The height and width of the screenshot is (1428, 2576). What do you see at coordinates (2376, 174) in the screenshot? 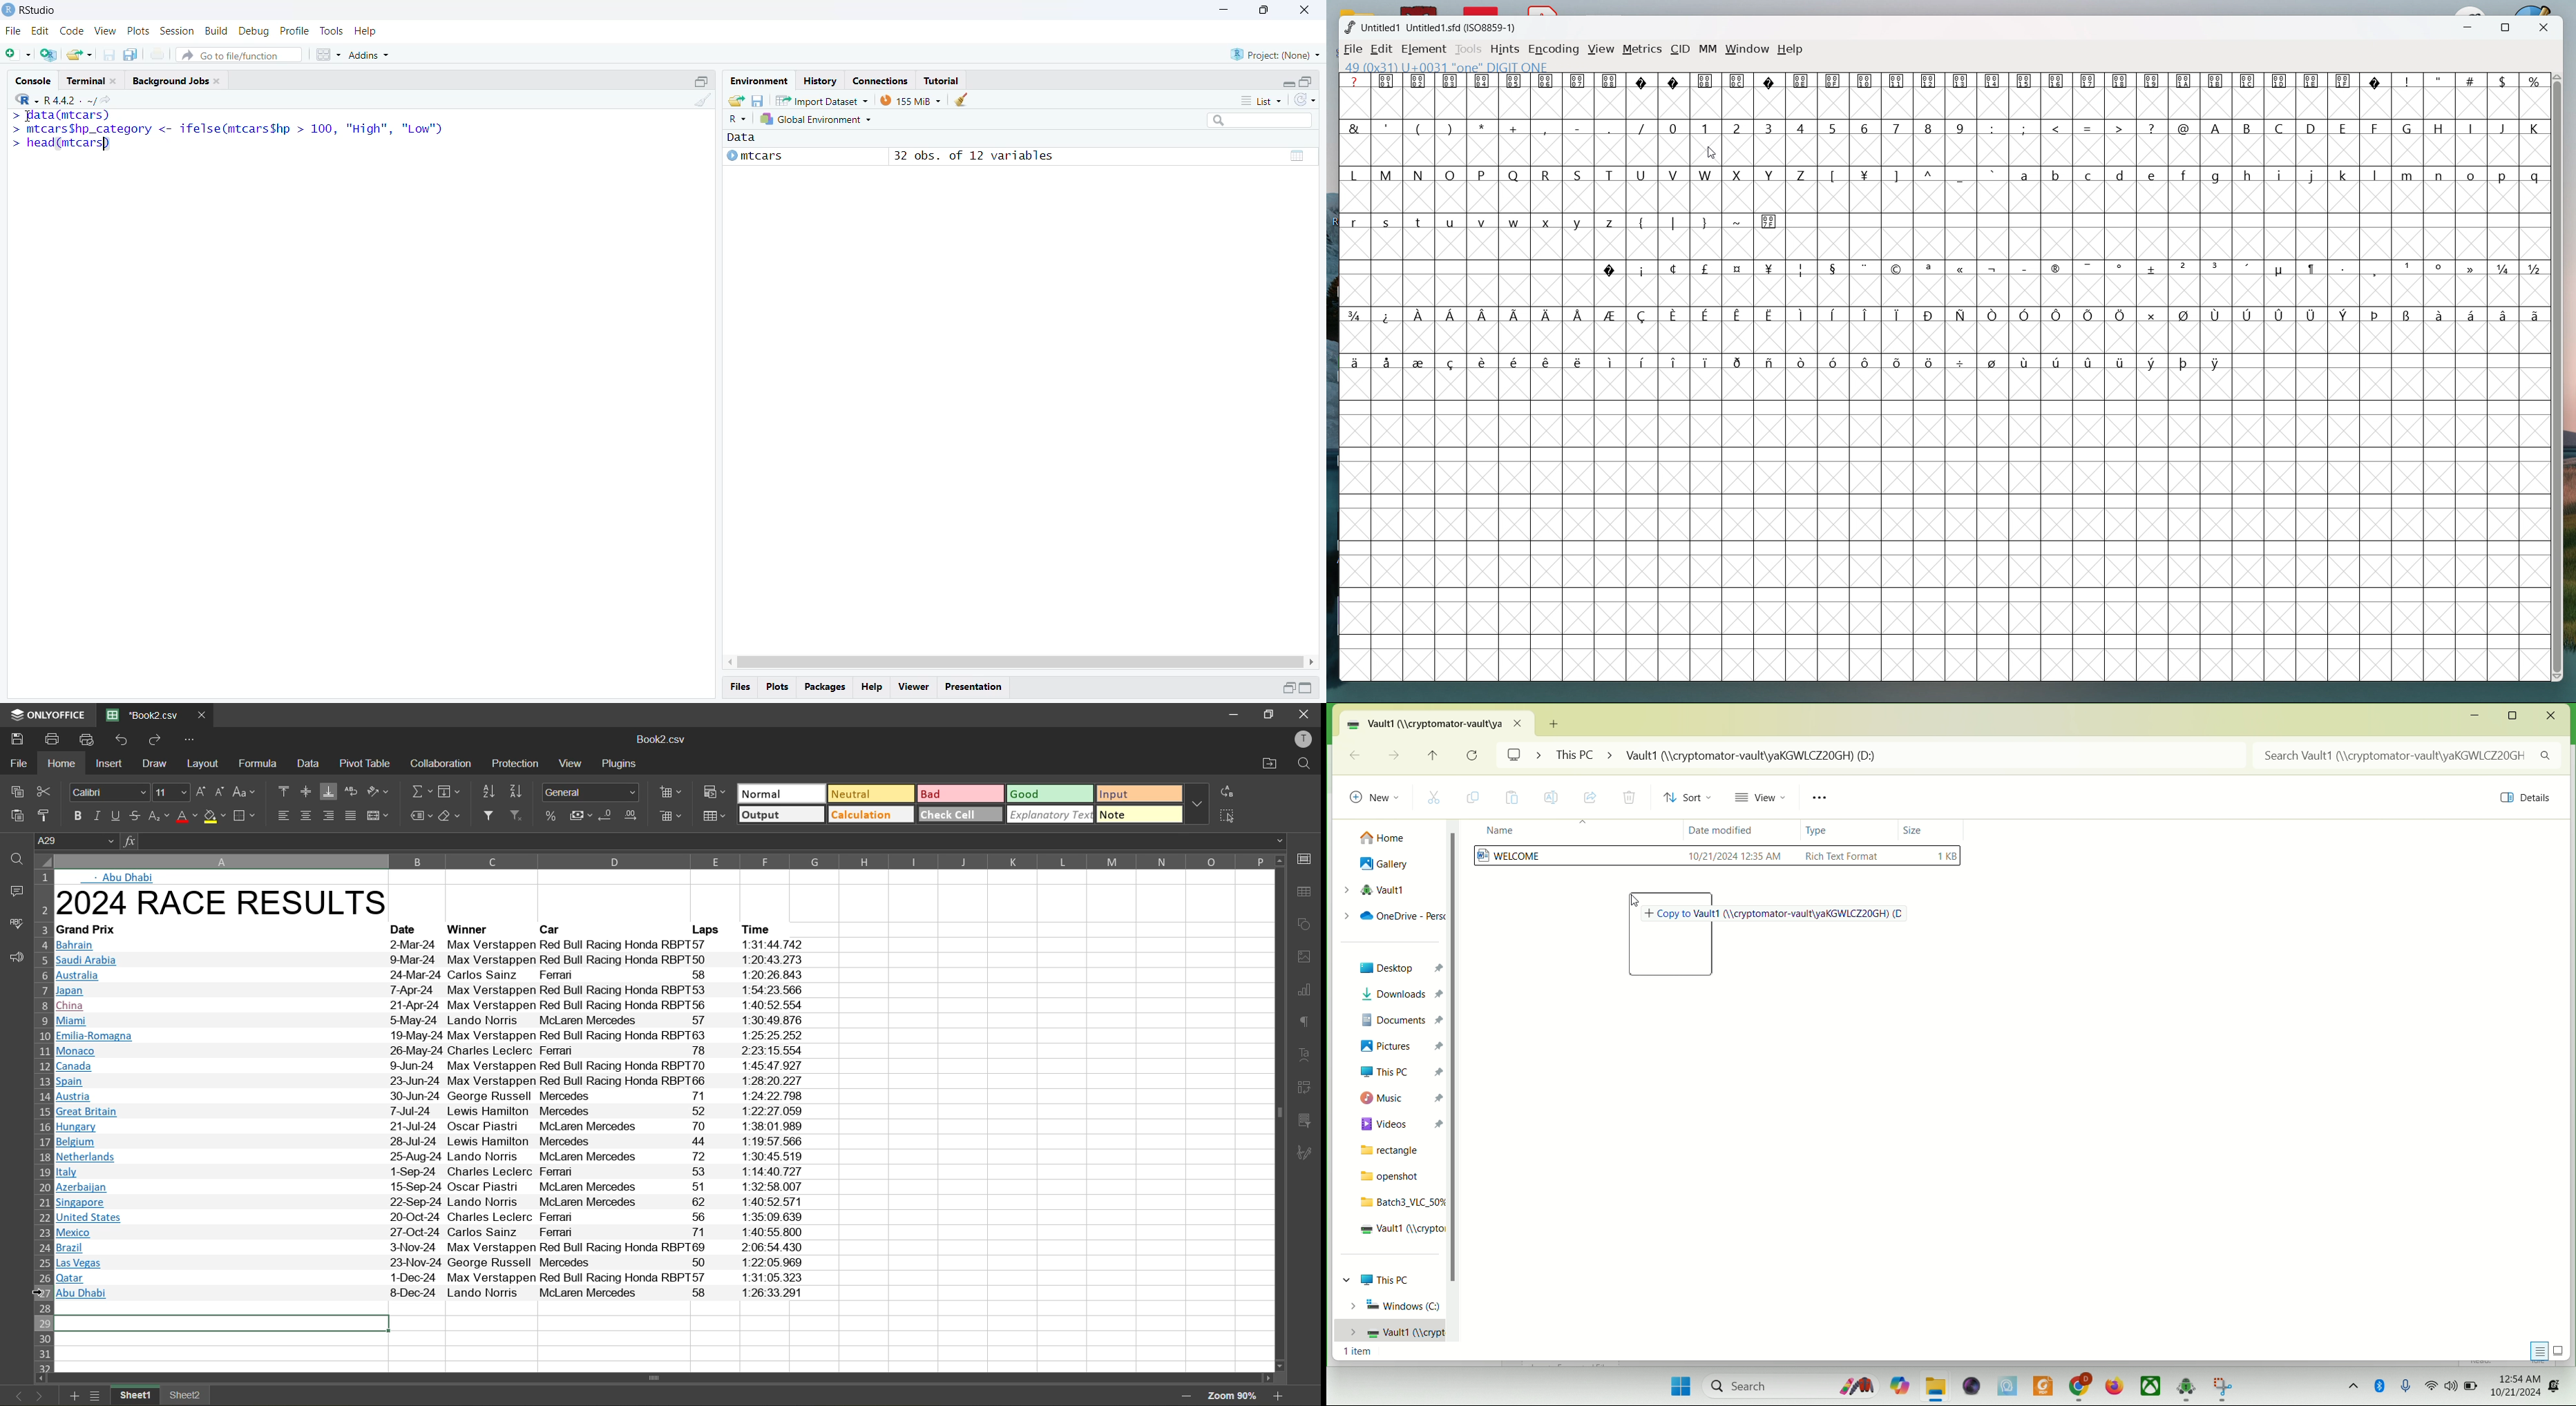
I see `l` at bounding box center [2376, 174].